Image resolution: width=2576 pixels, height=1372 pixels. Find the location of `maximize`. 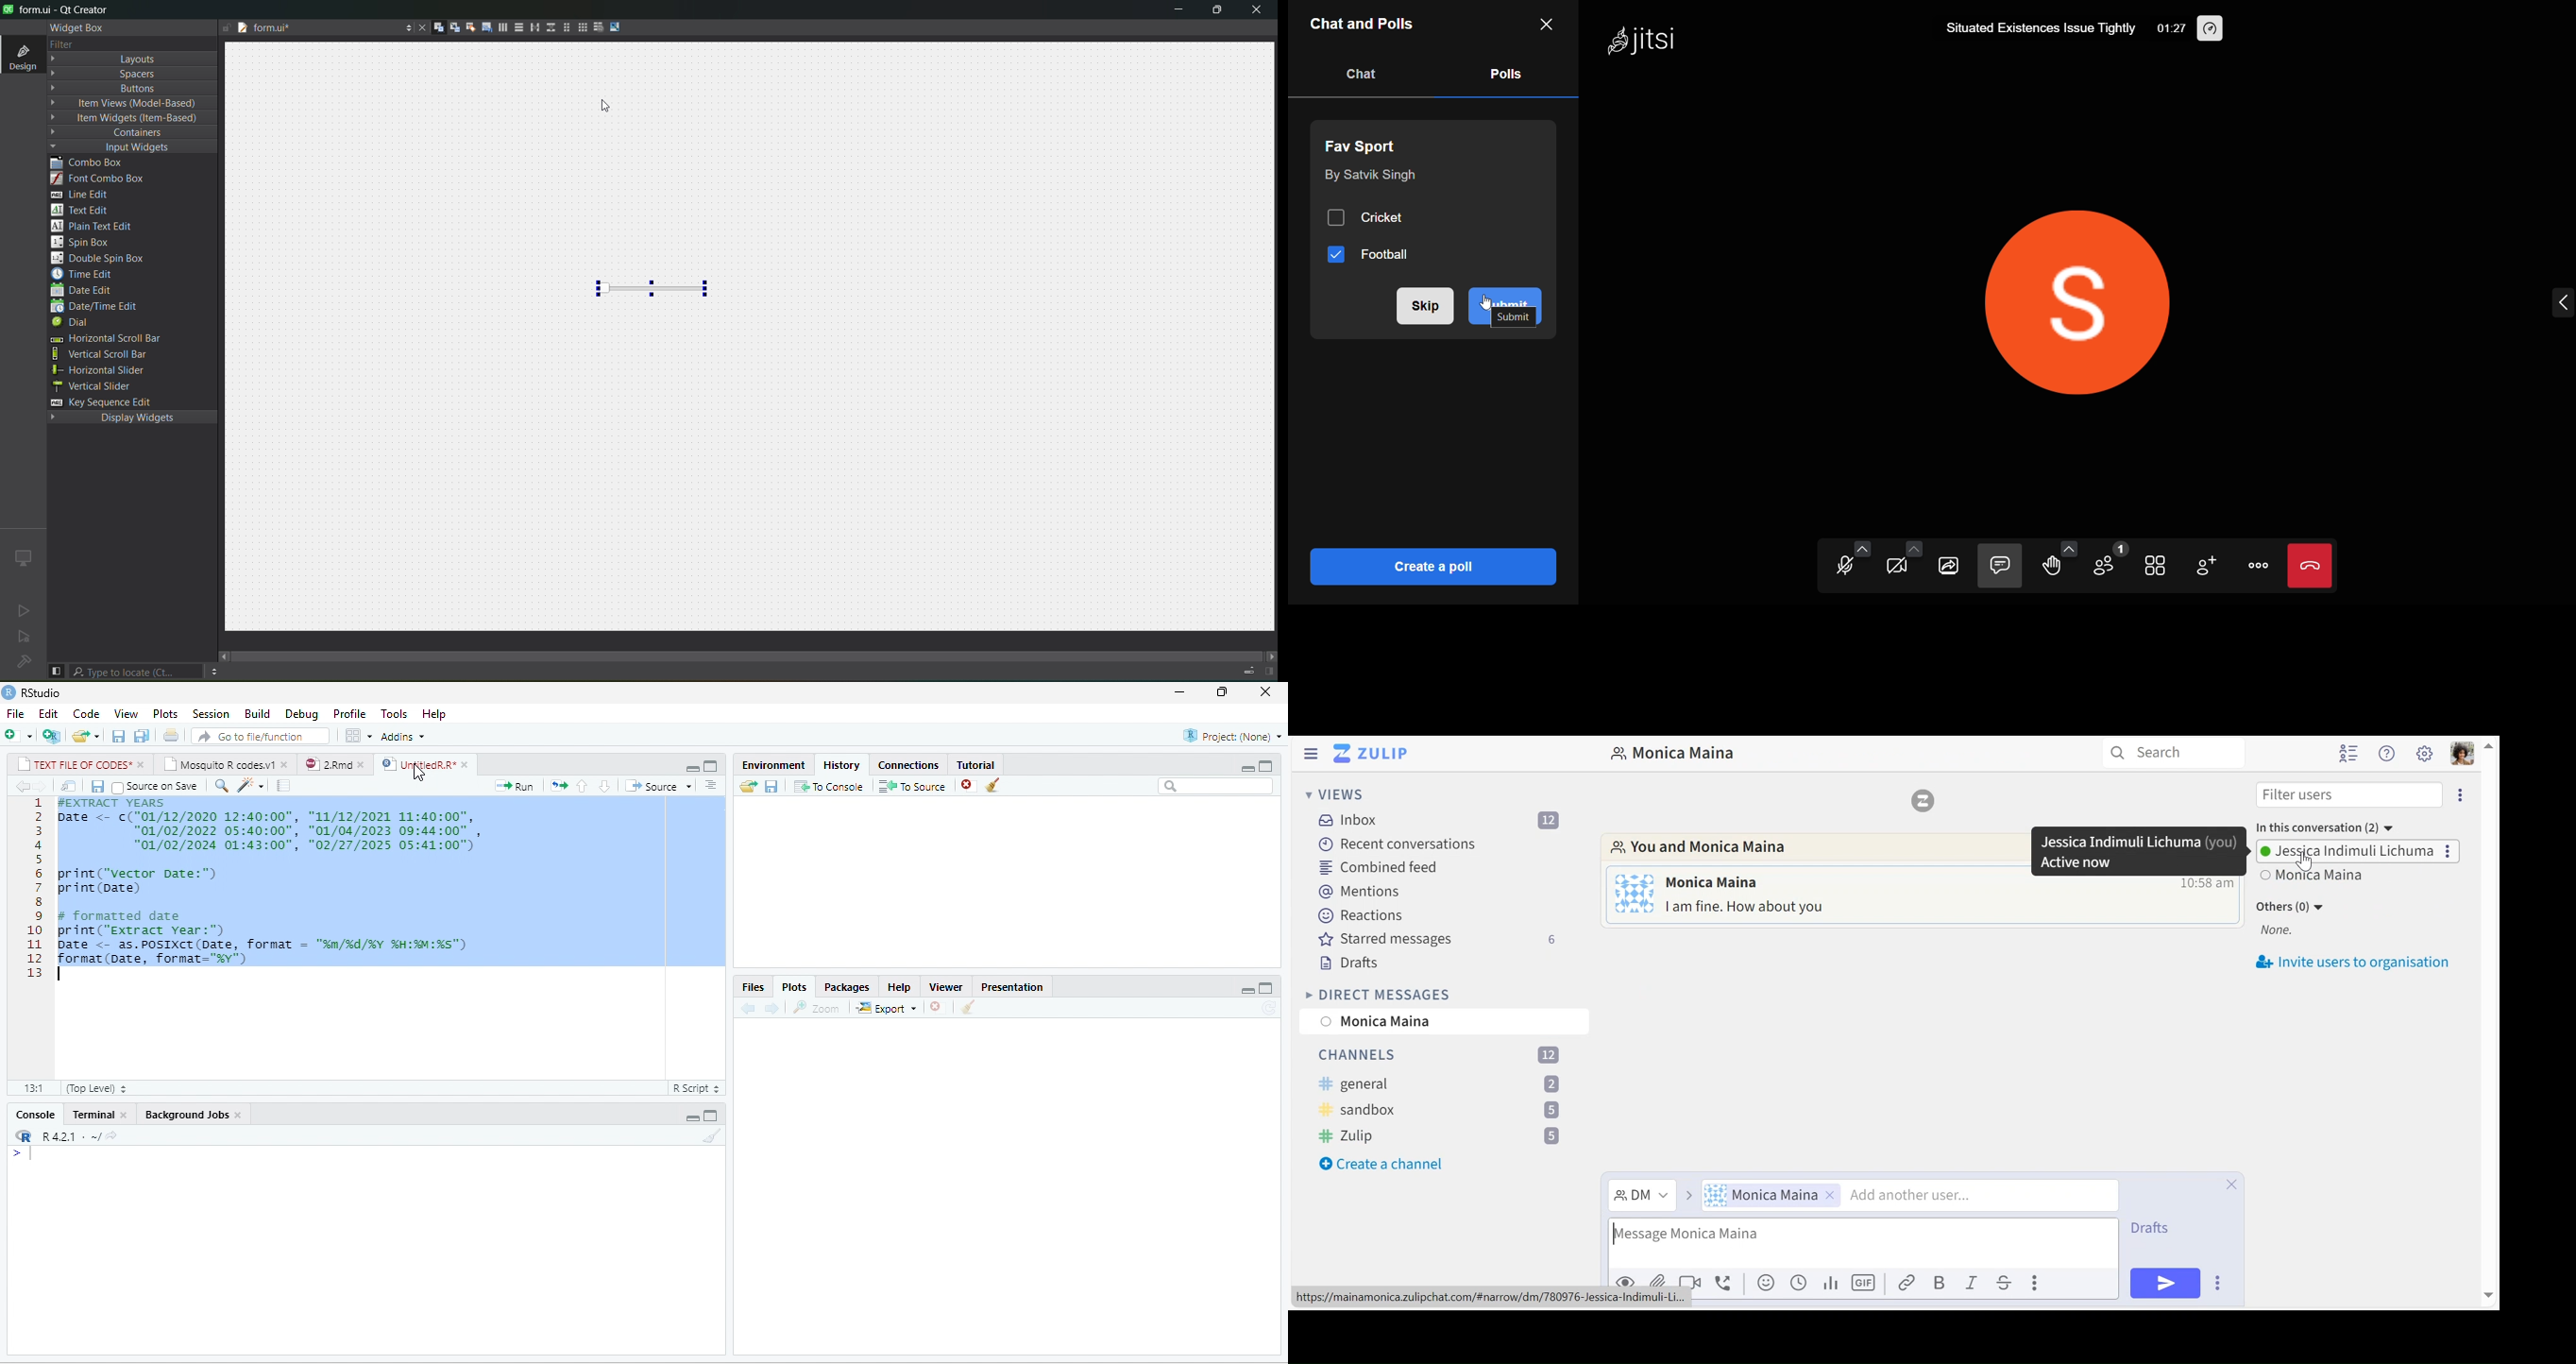

maximize is located at coordinates (710, 1115).